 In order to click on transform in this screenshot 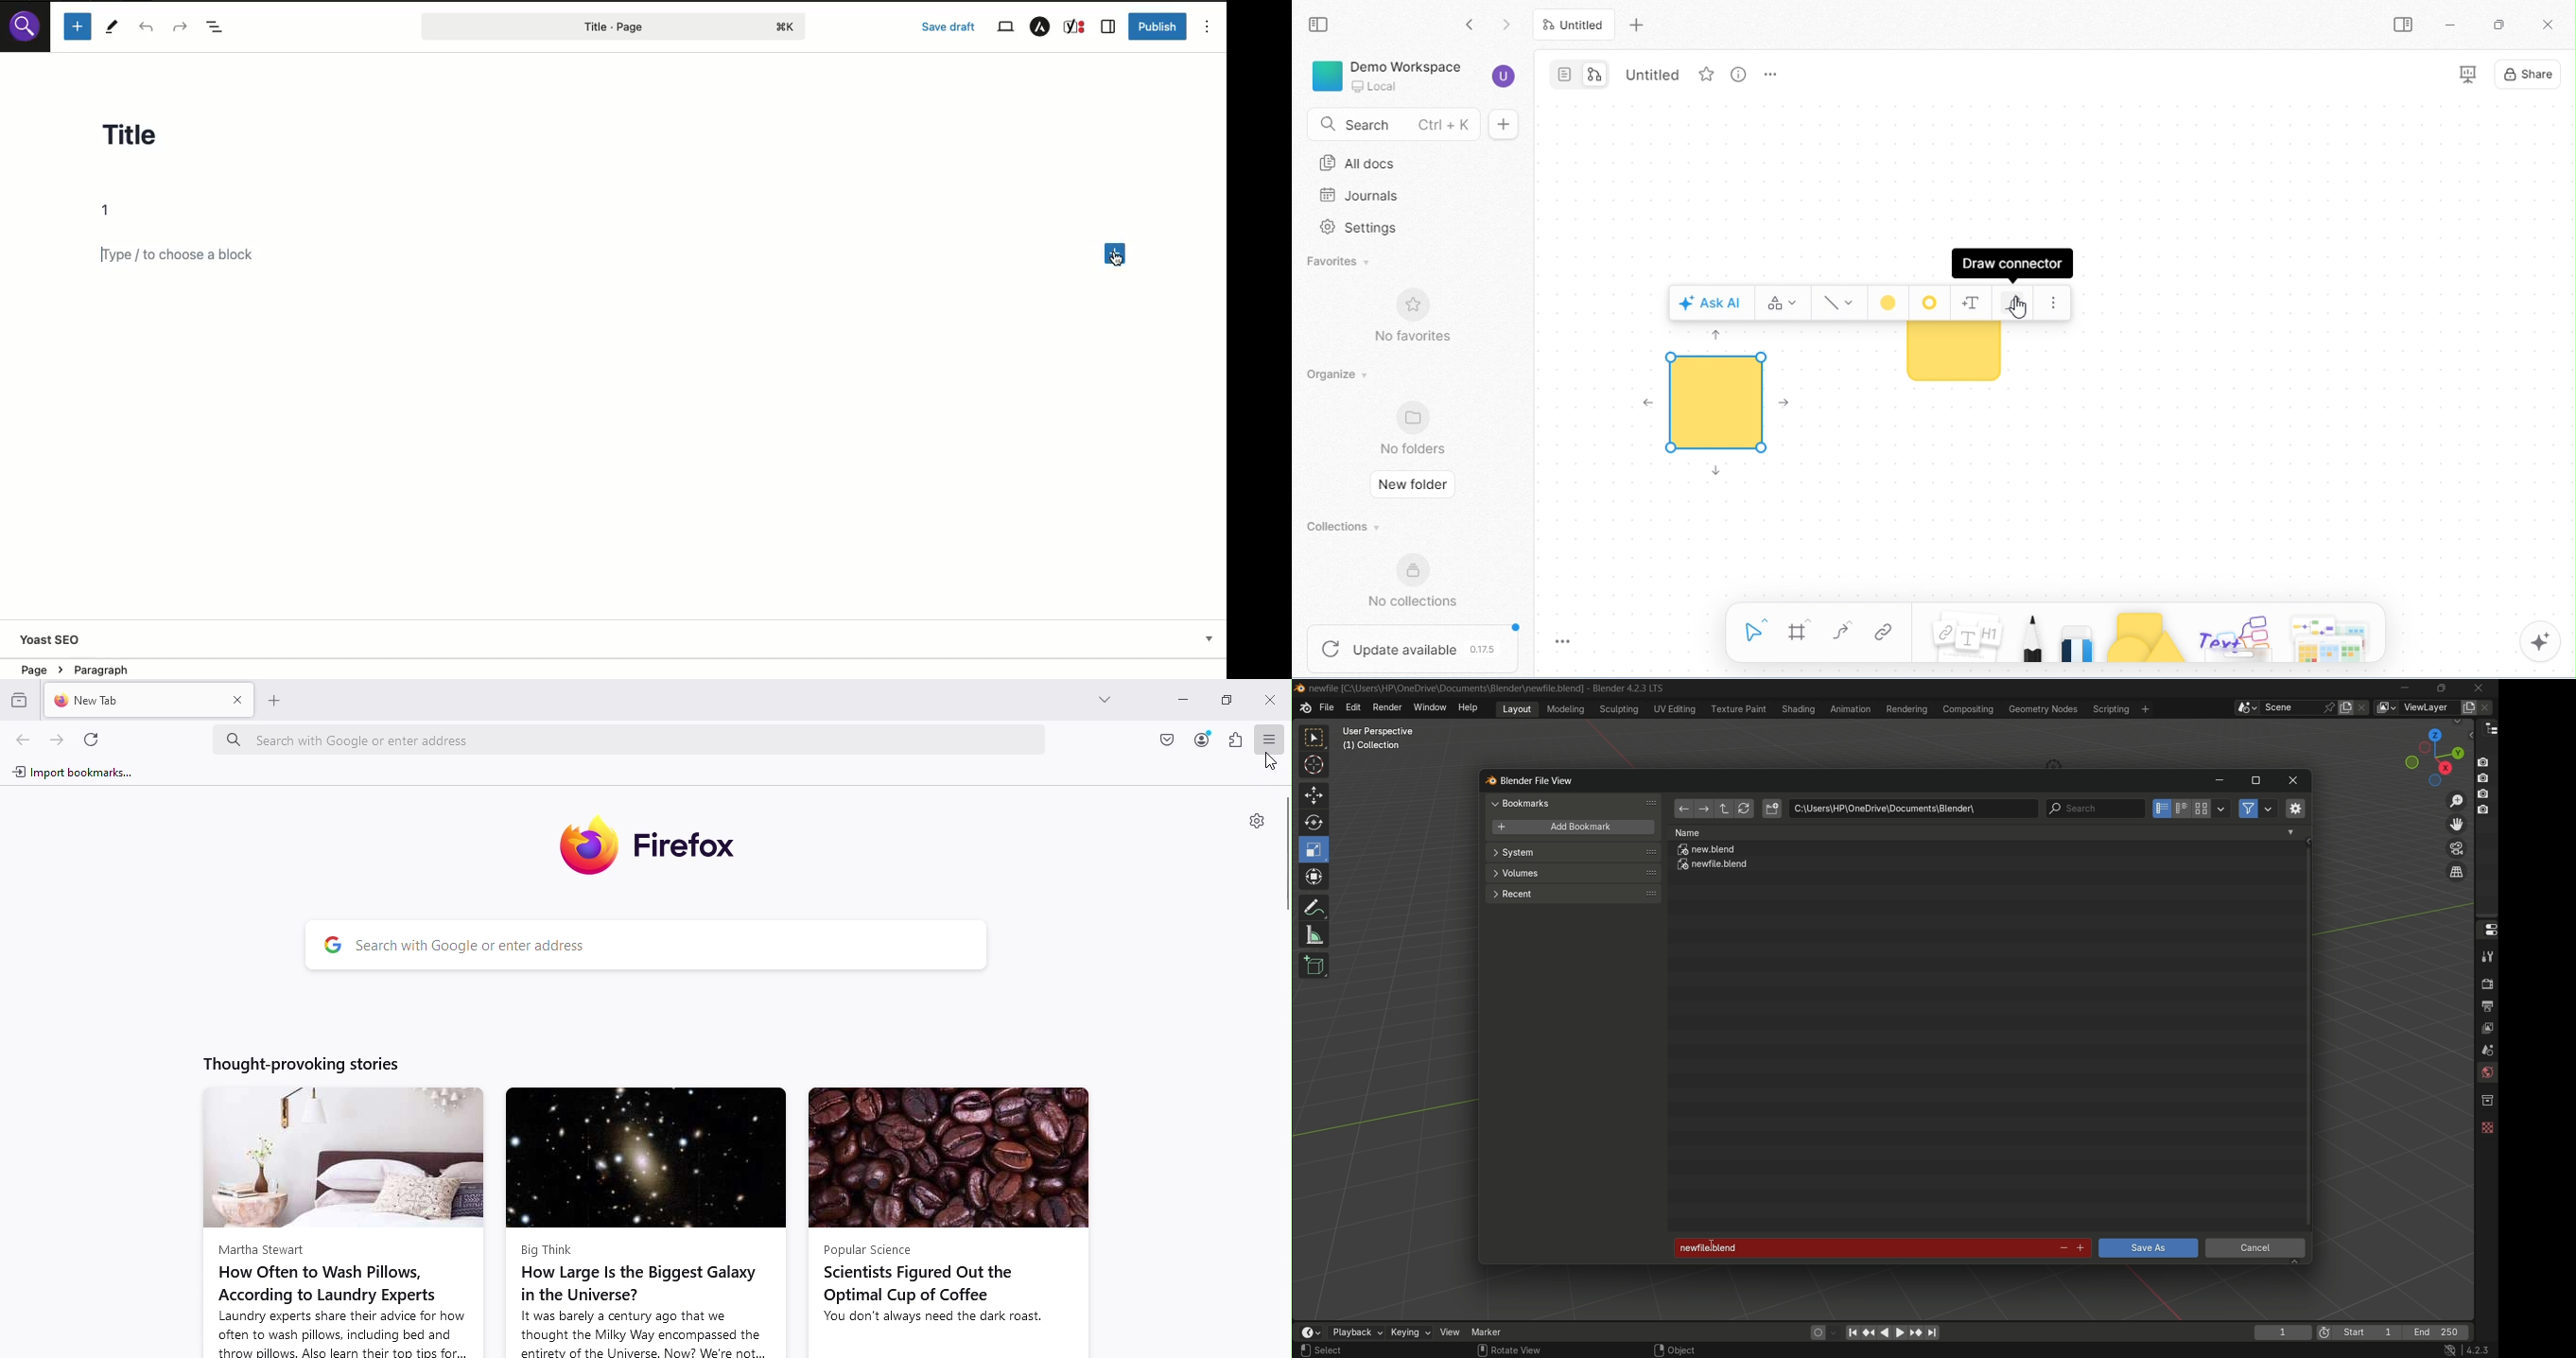, I will do `click(1315, 878)`.